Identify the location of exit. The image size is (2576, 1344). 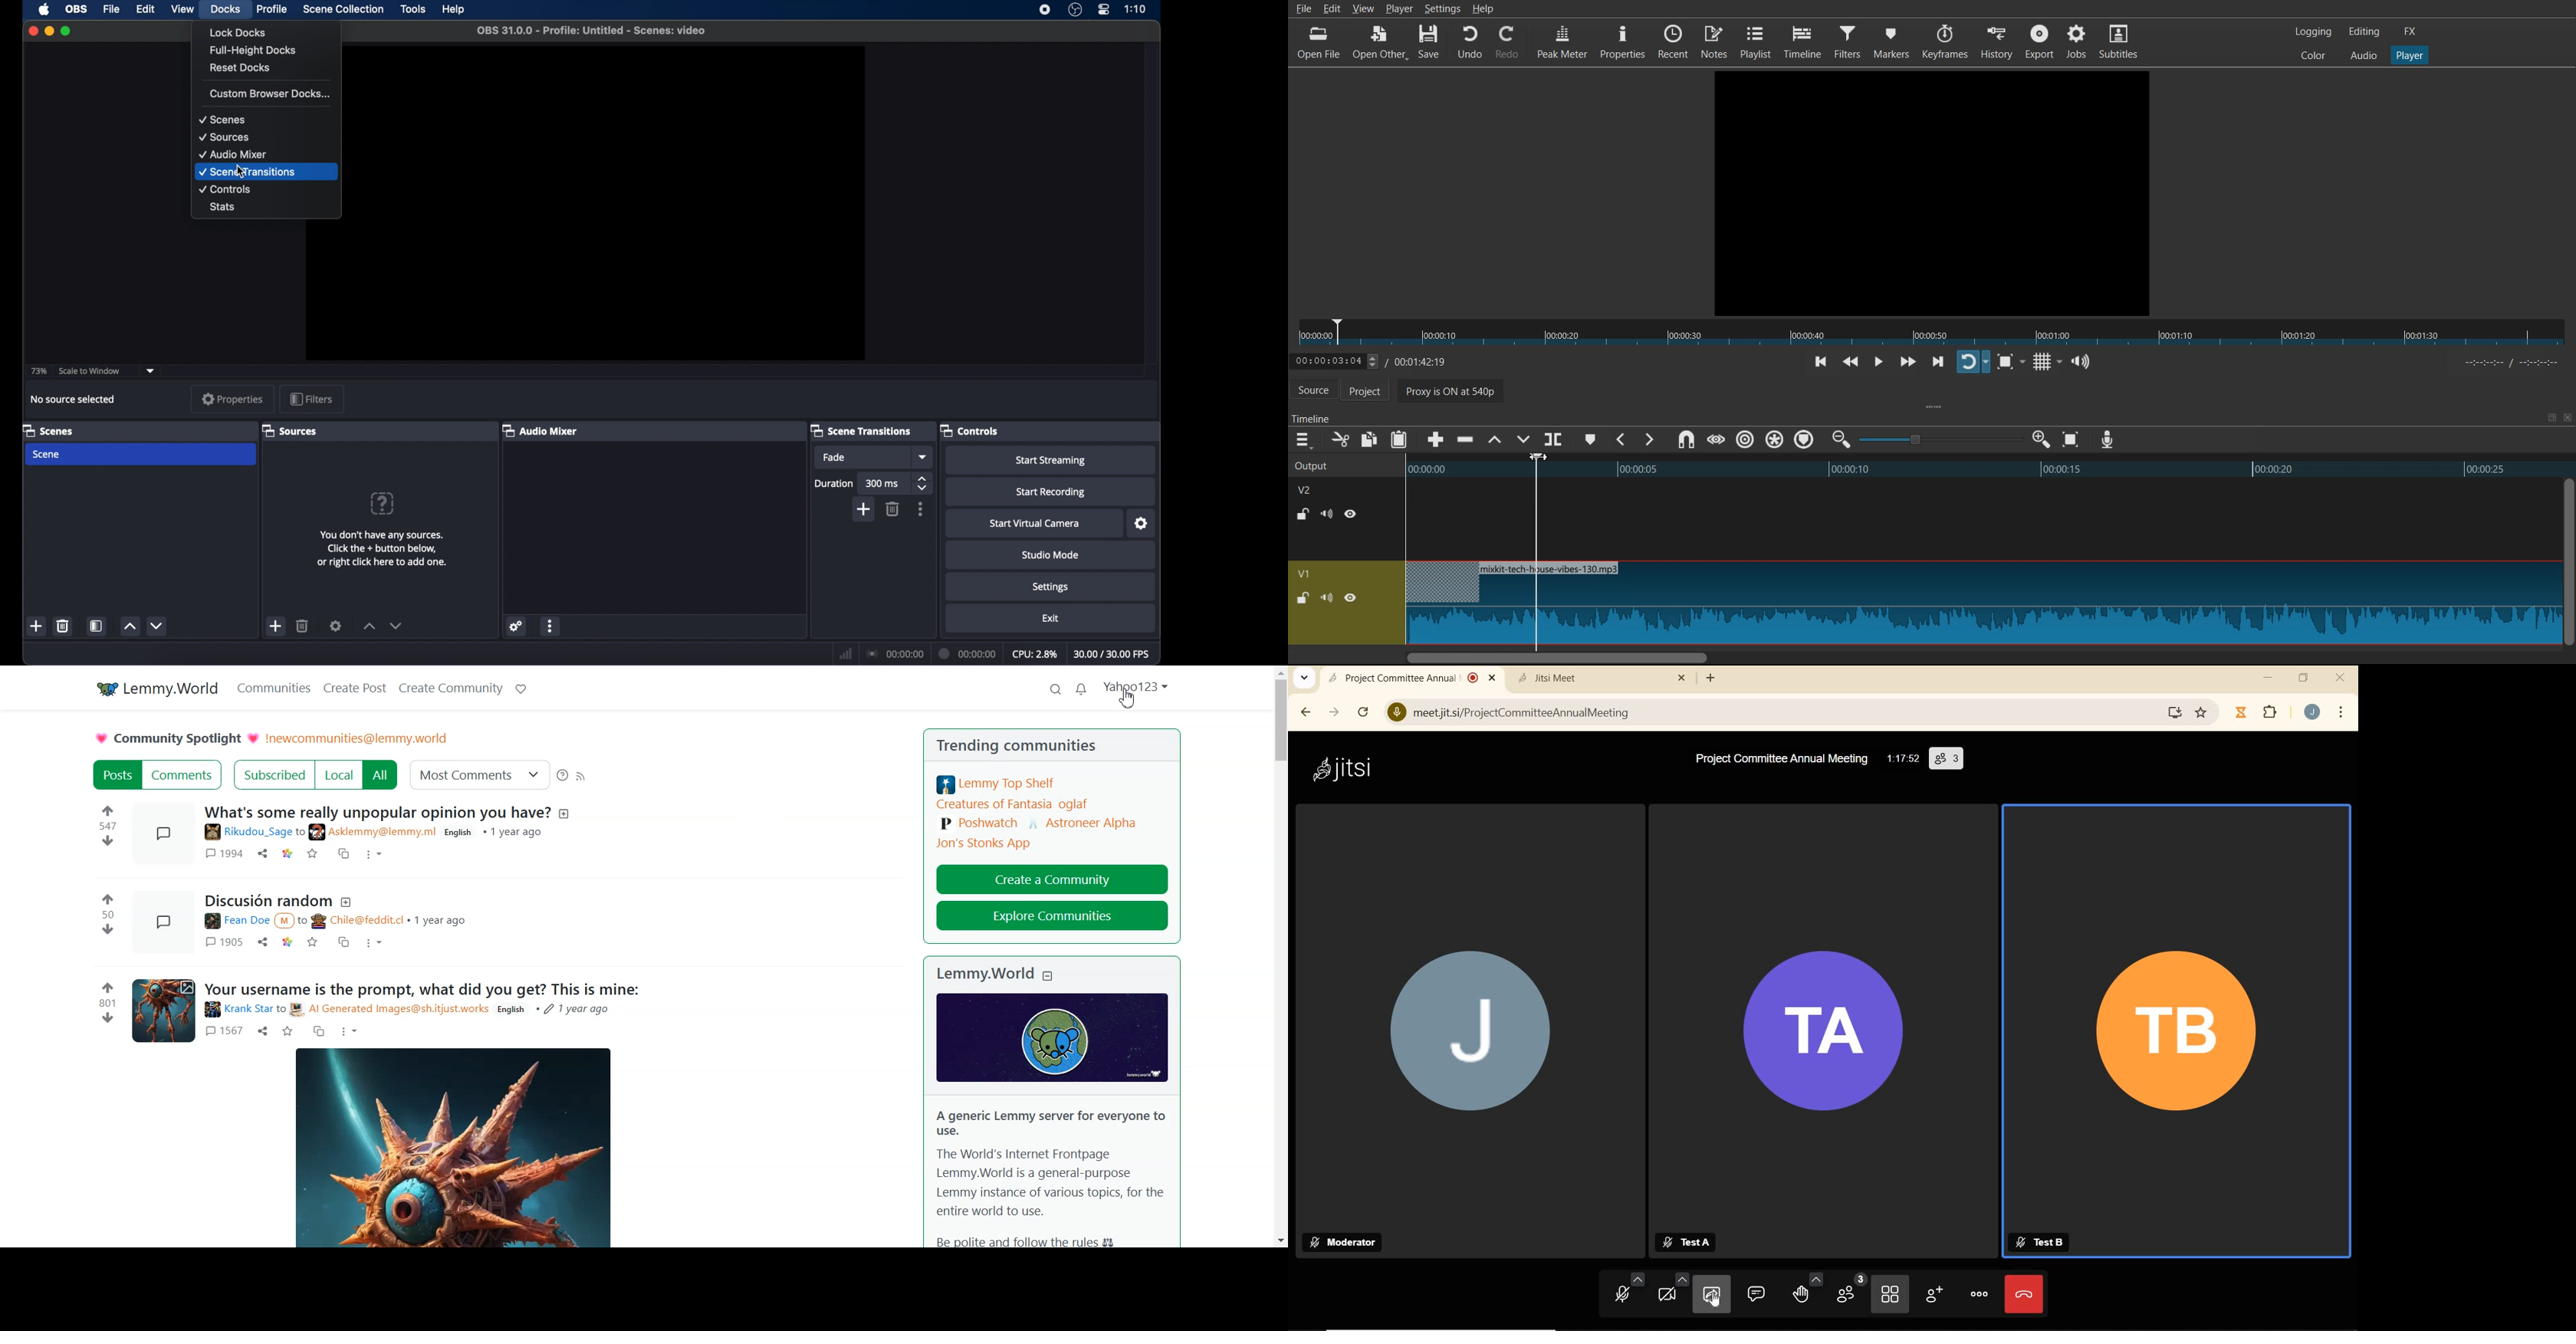
(1050, 617).